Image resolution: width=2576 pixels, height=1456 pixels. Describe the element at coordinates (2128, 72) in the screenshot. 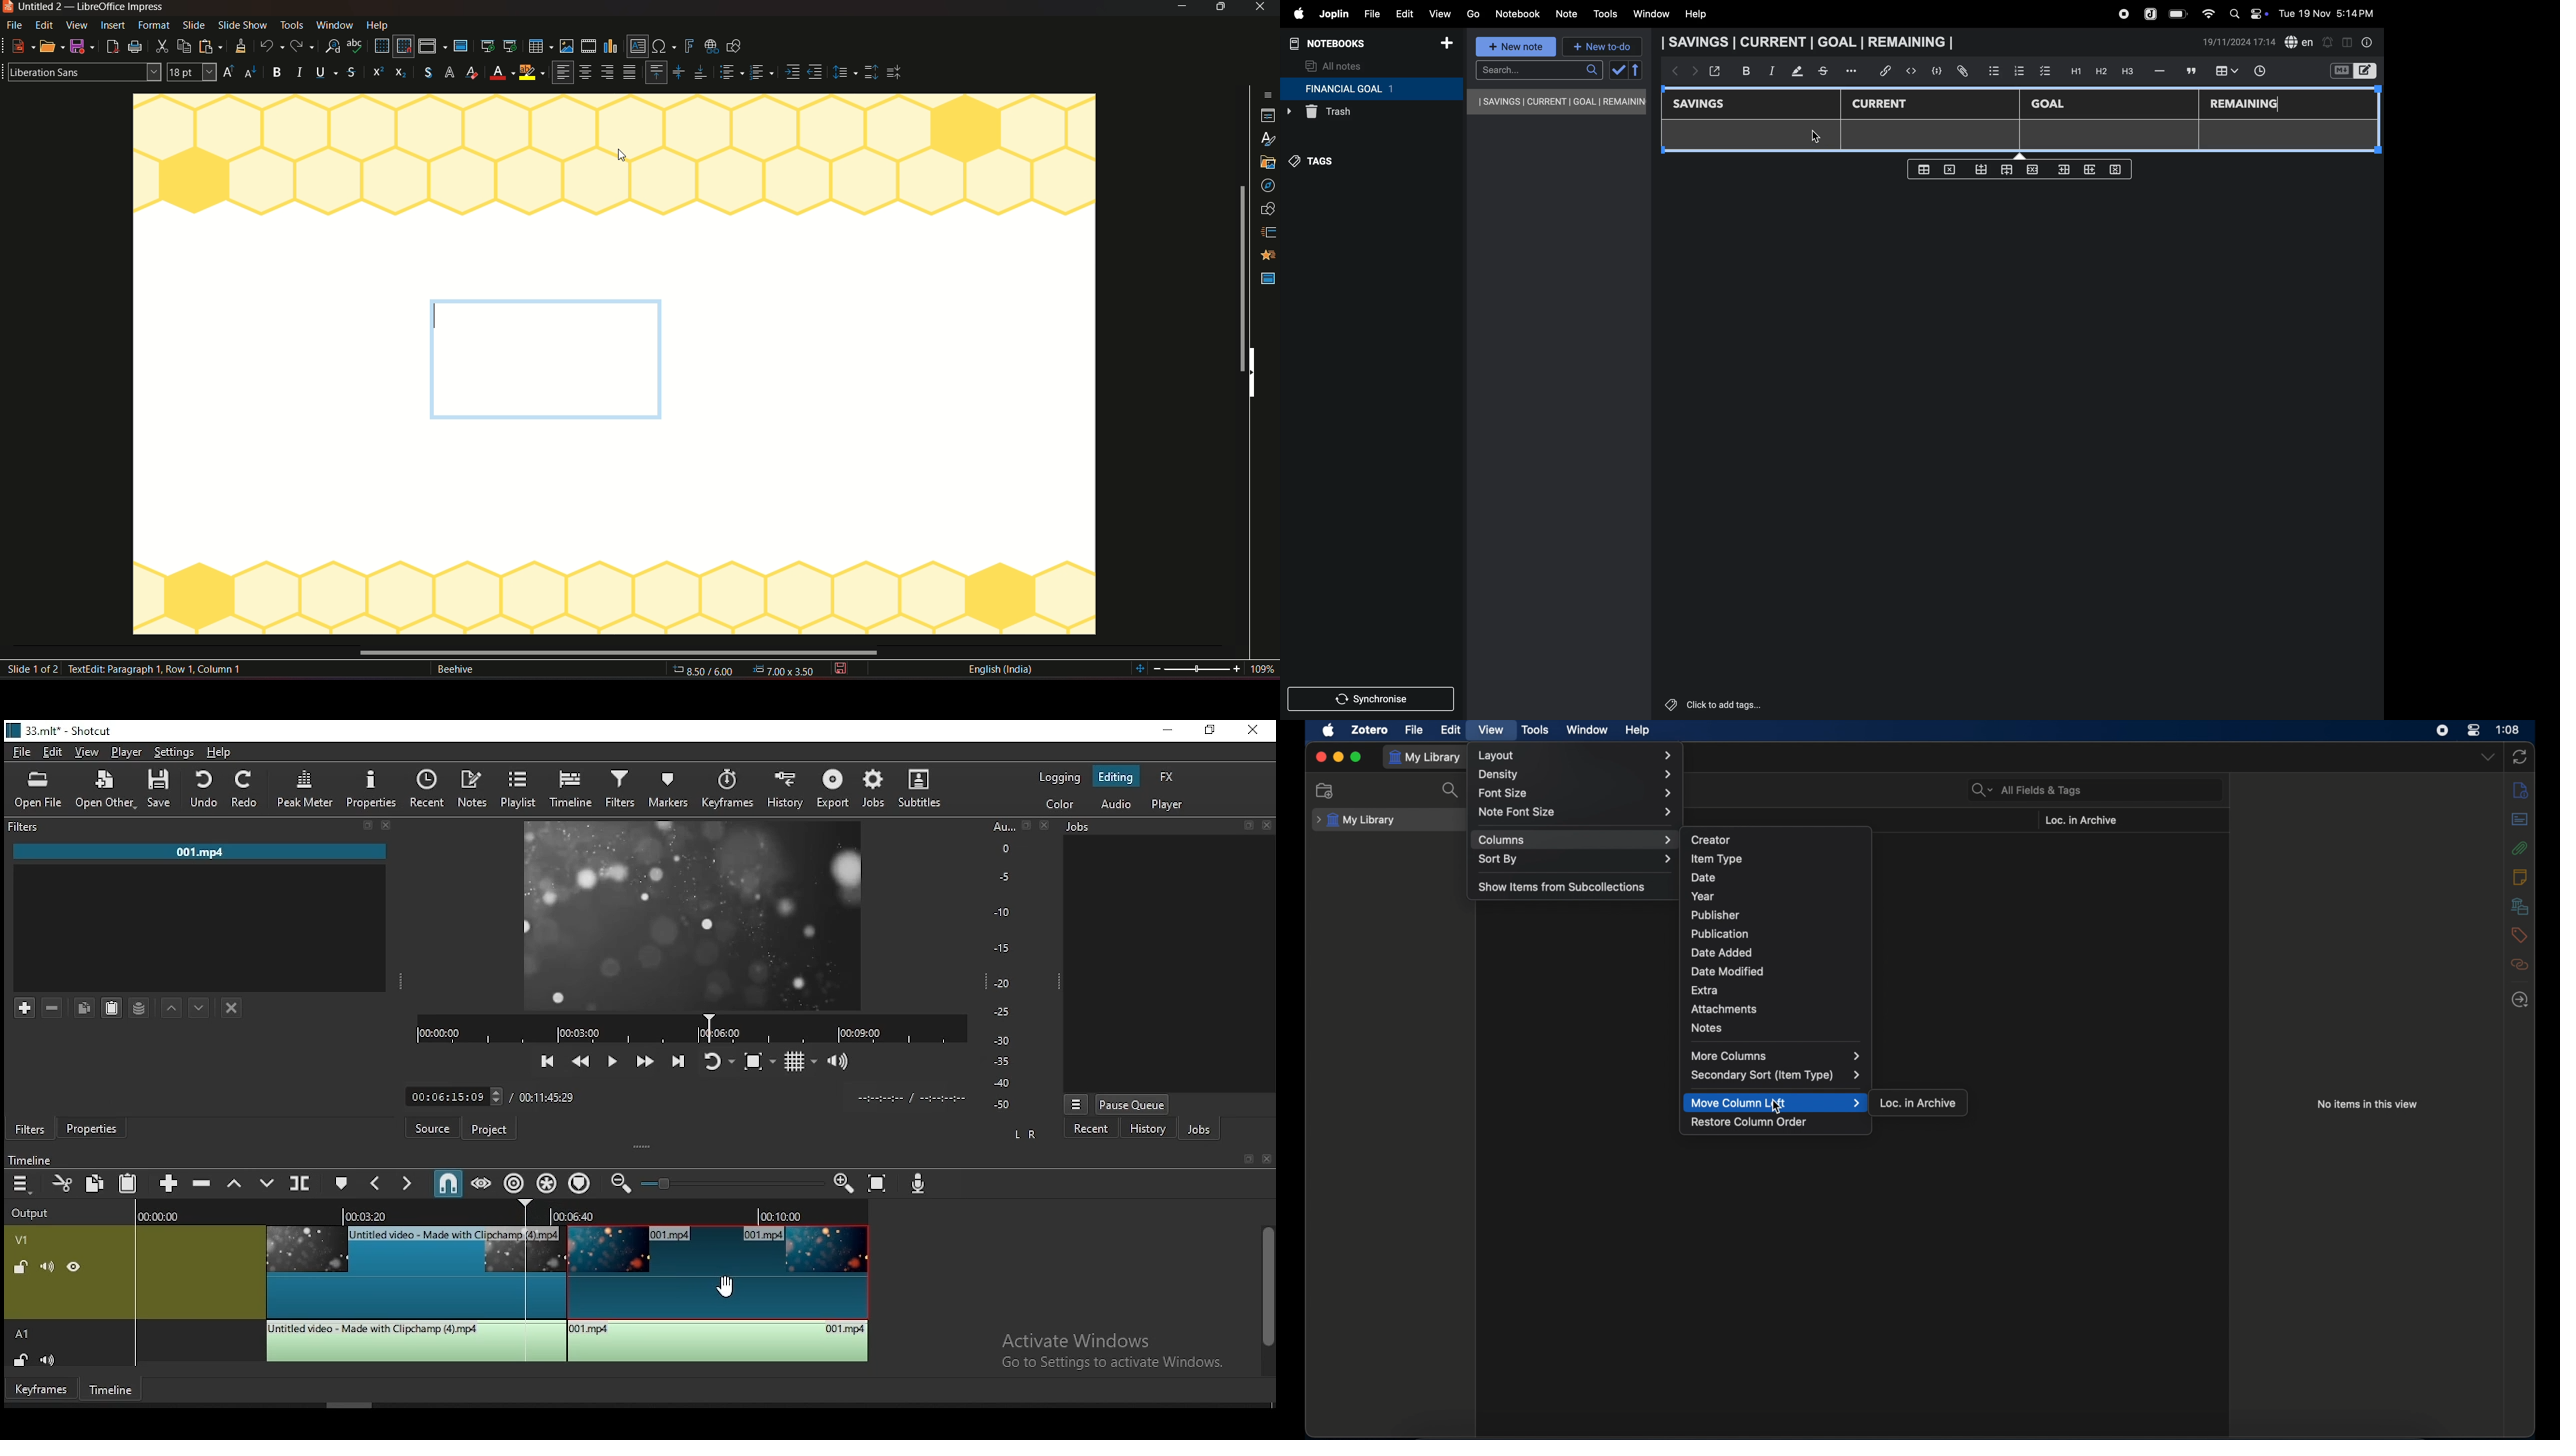

I see `heading 3` at that location.